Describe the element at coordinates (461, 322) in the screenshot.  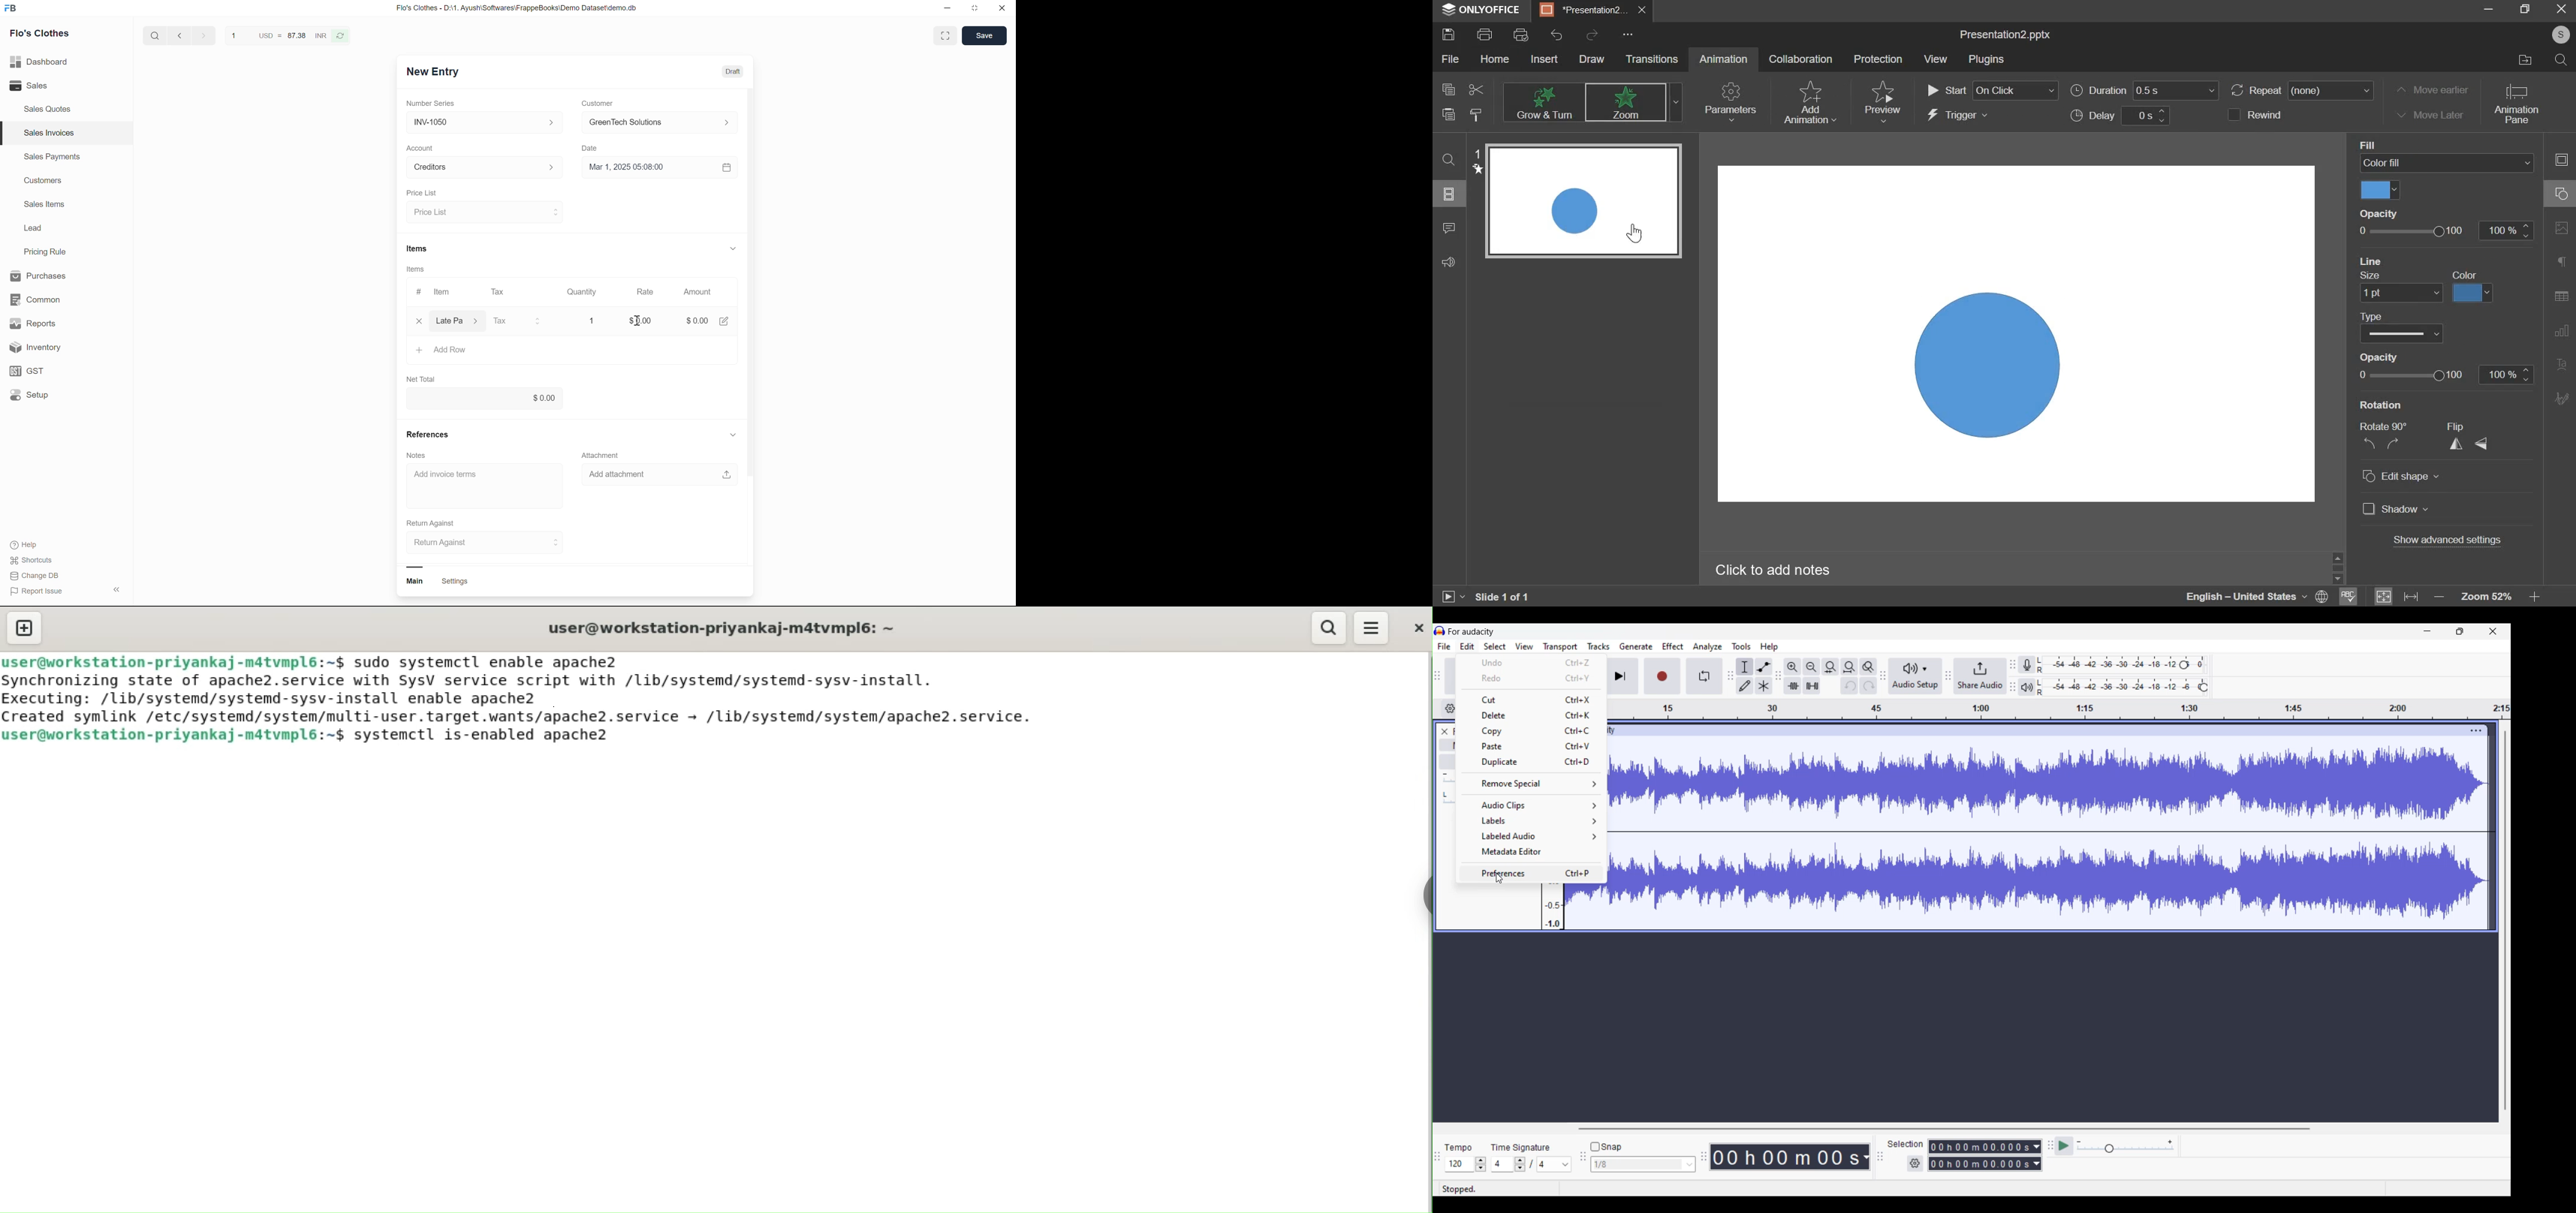
I see `Select item` at that location.